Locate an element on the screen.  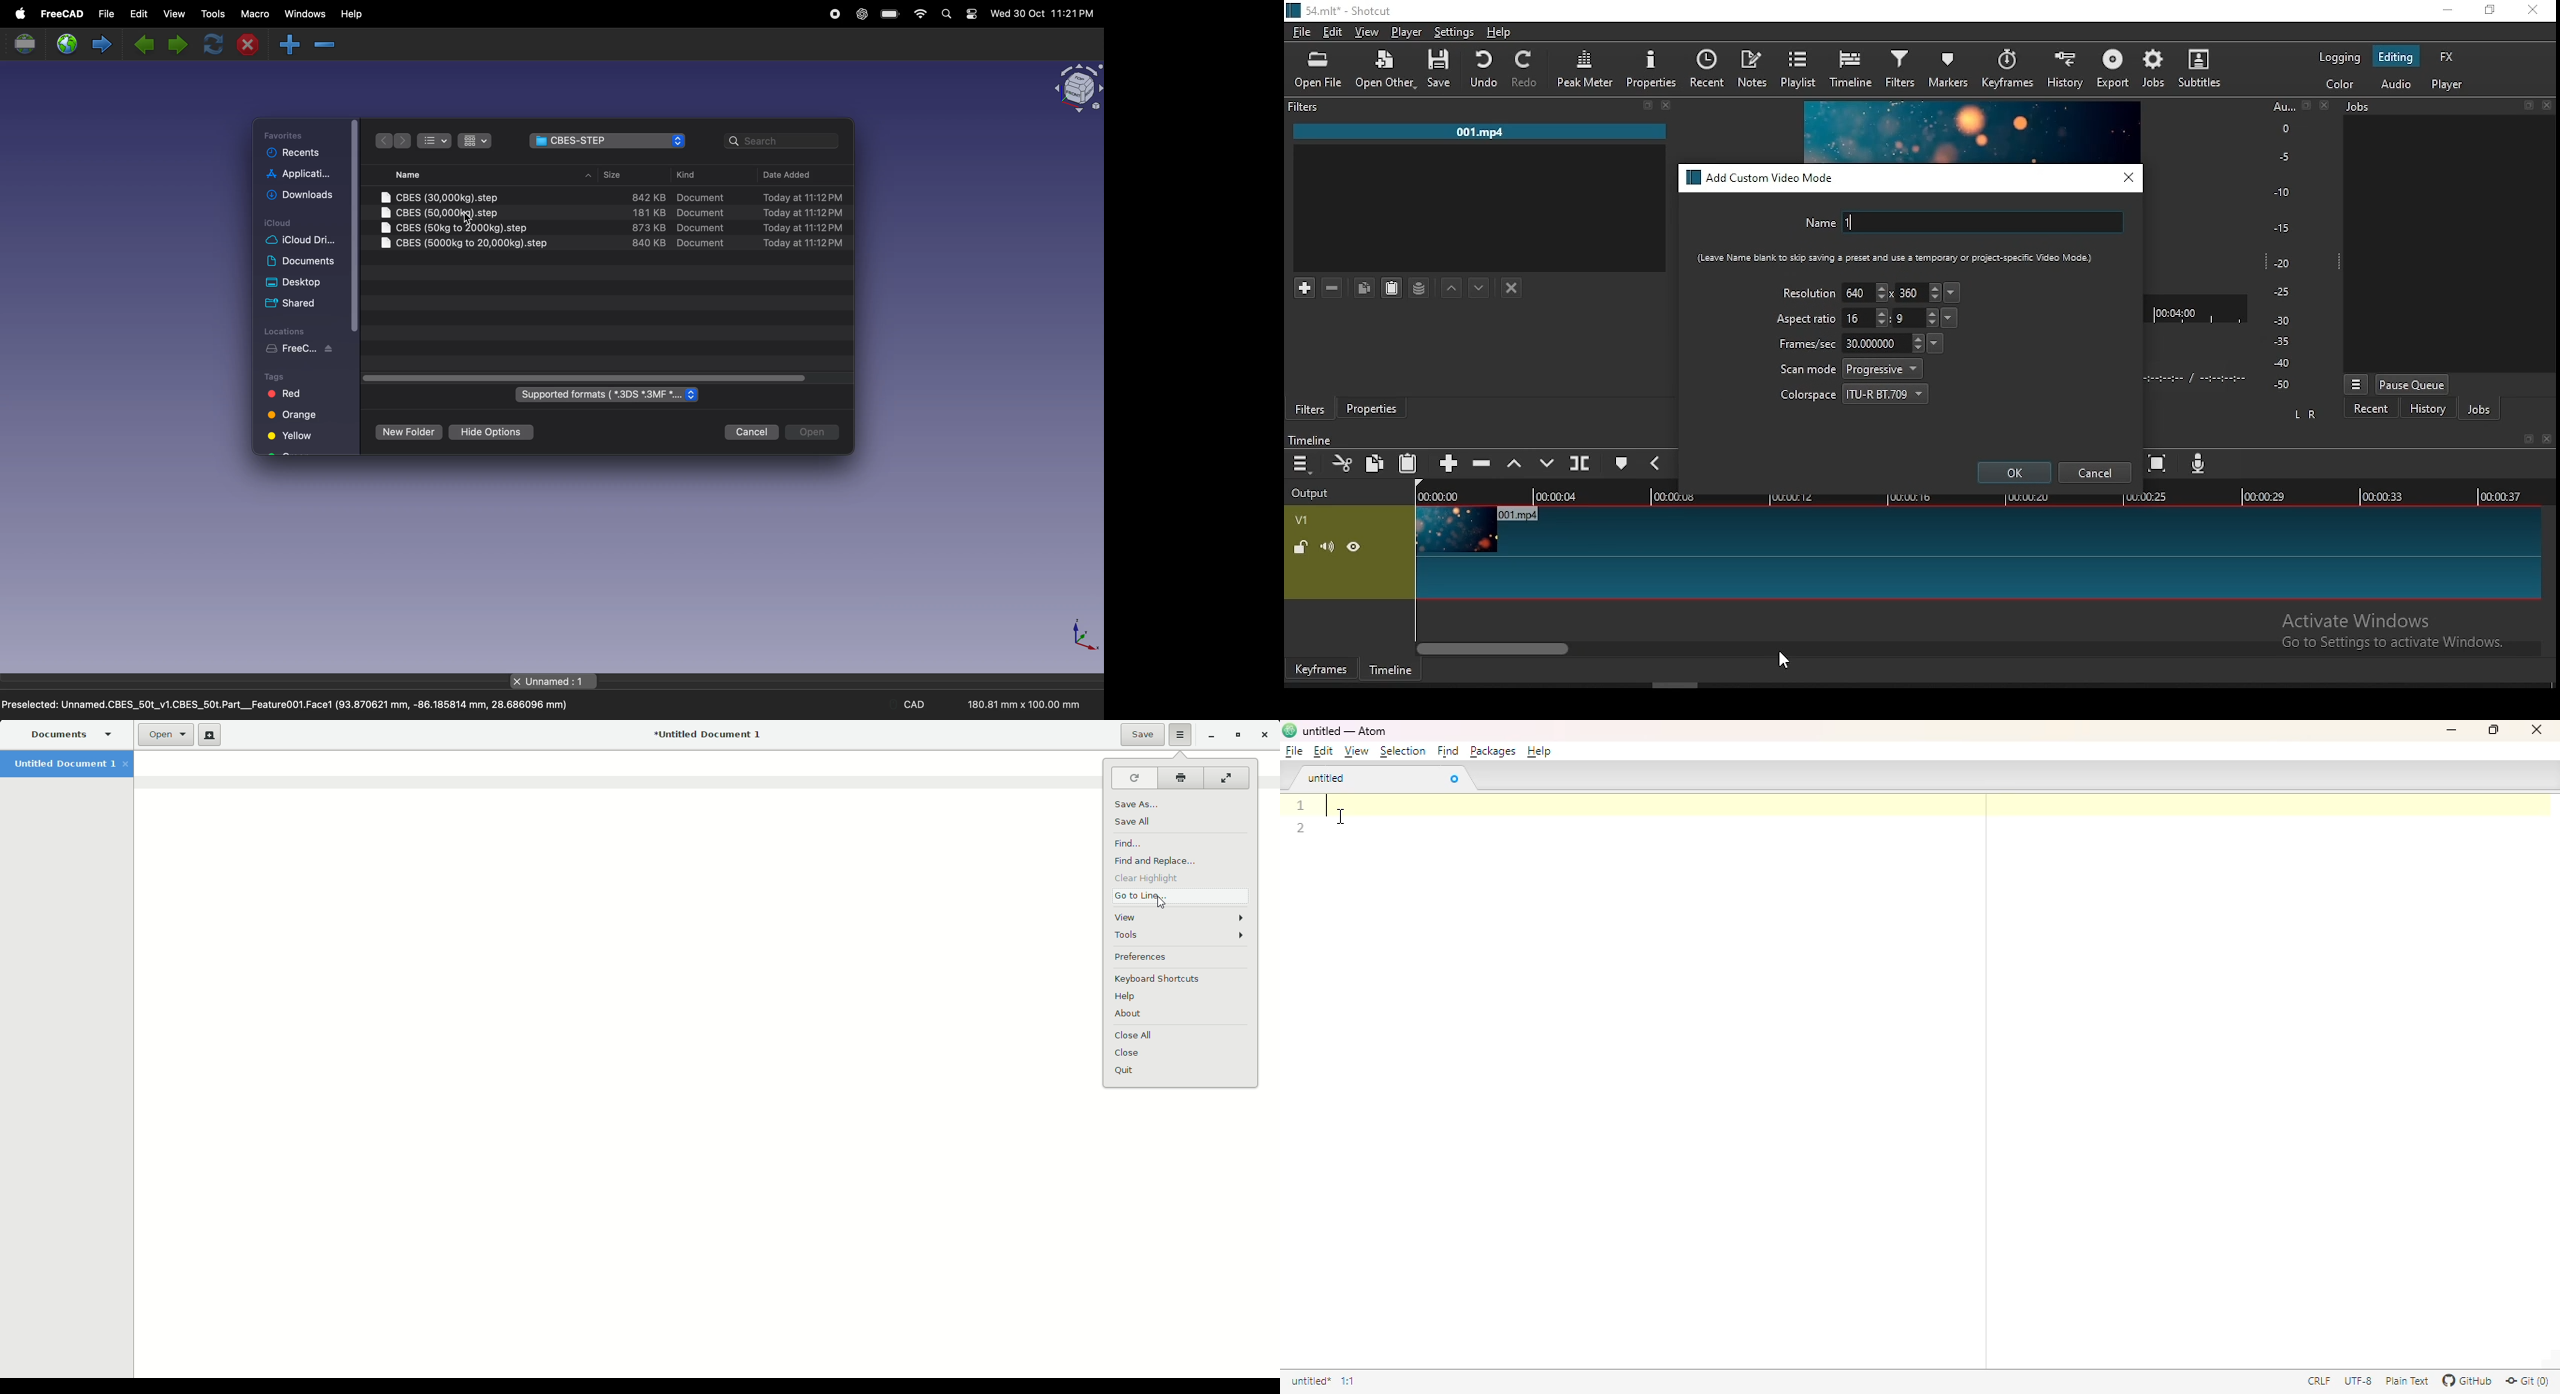
ok is located at coordinates (2015, 472).